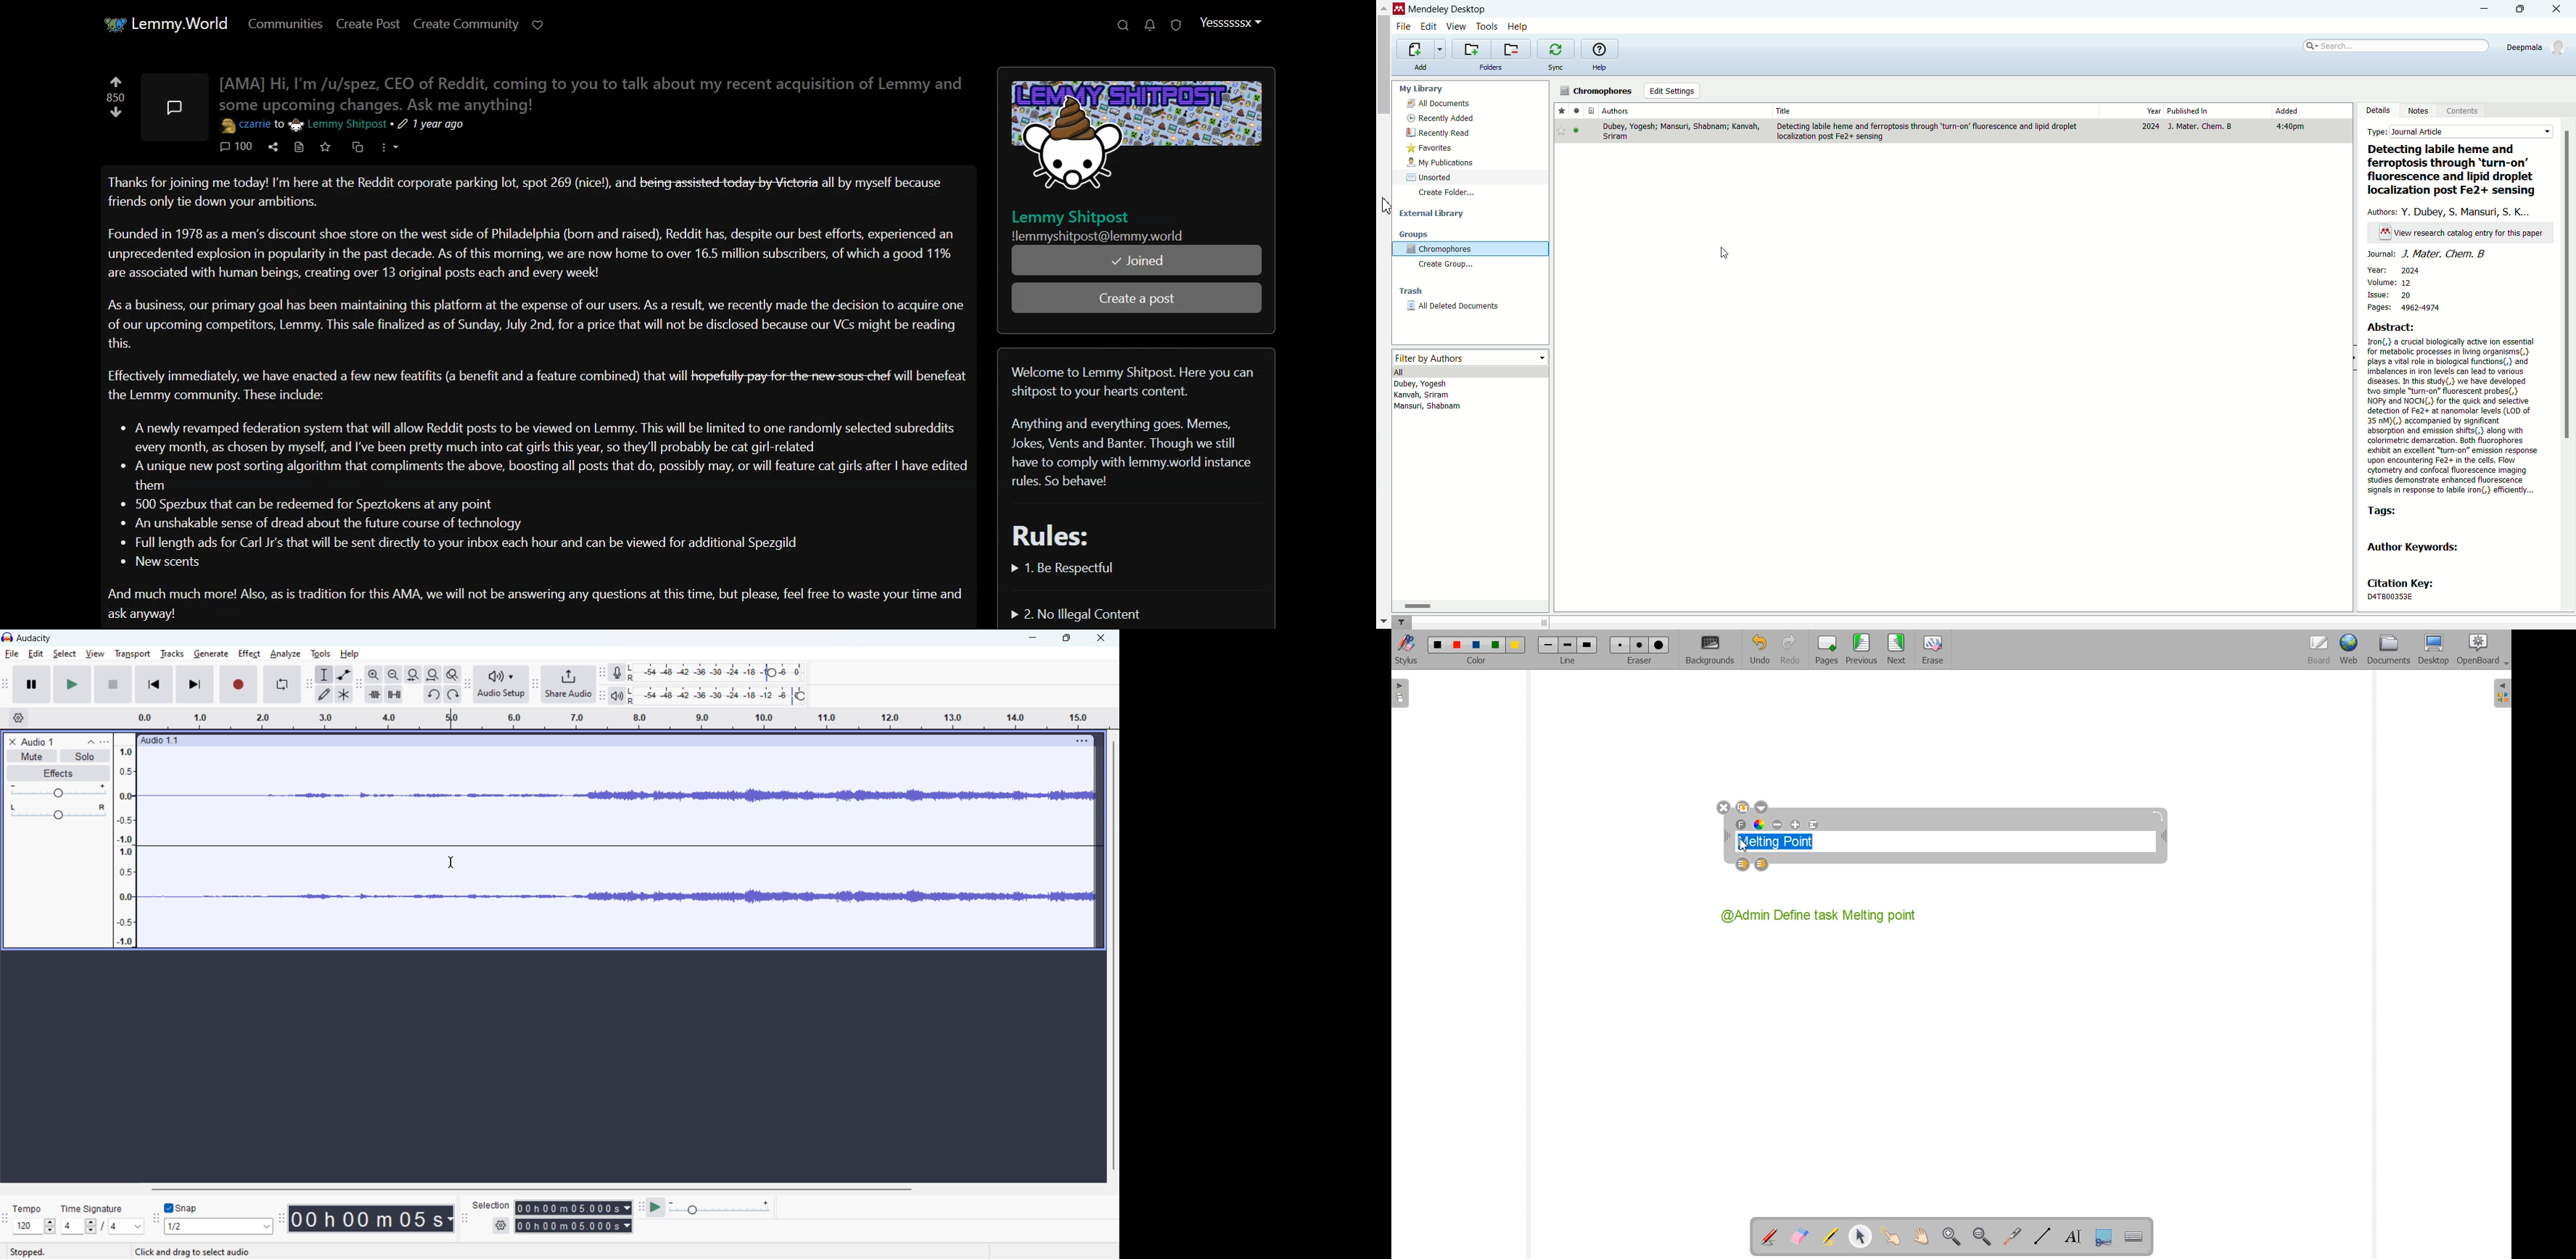  I want to click on my library, so click(1423, 89).